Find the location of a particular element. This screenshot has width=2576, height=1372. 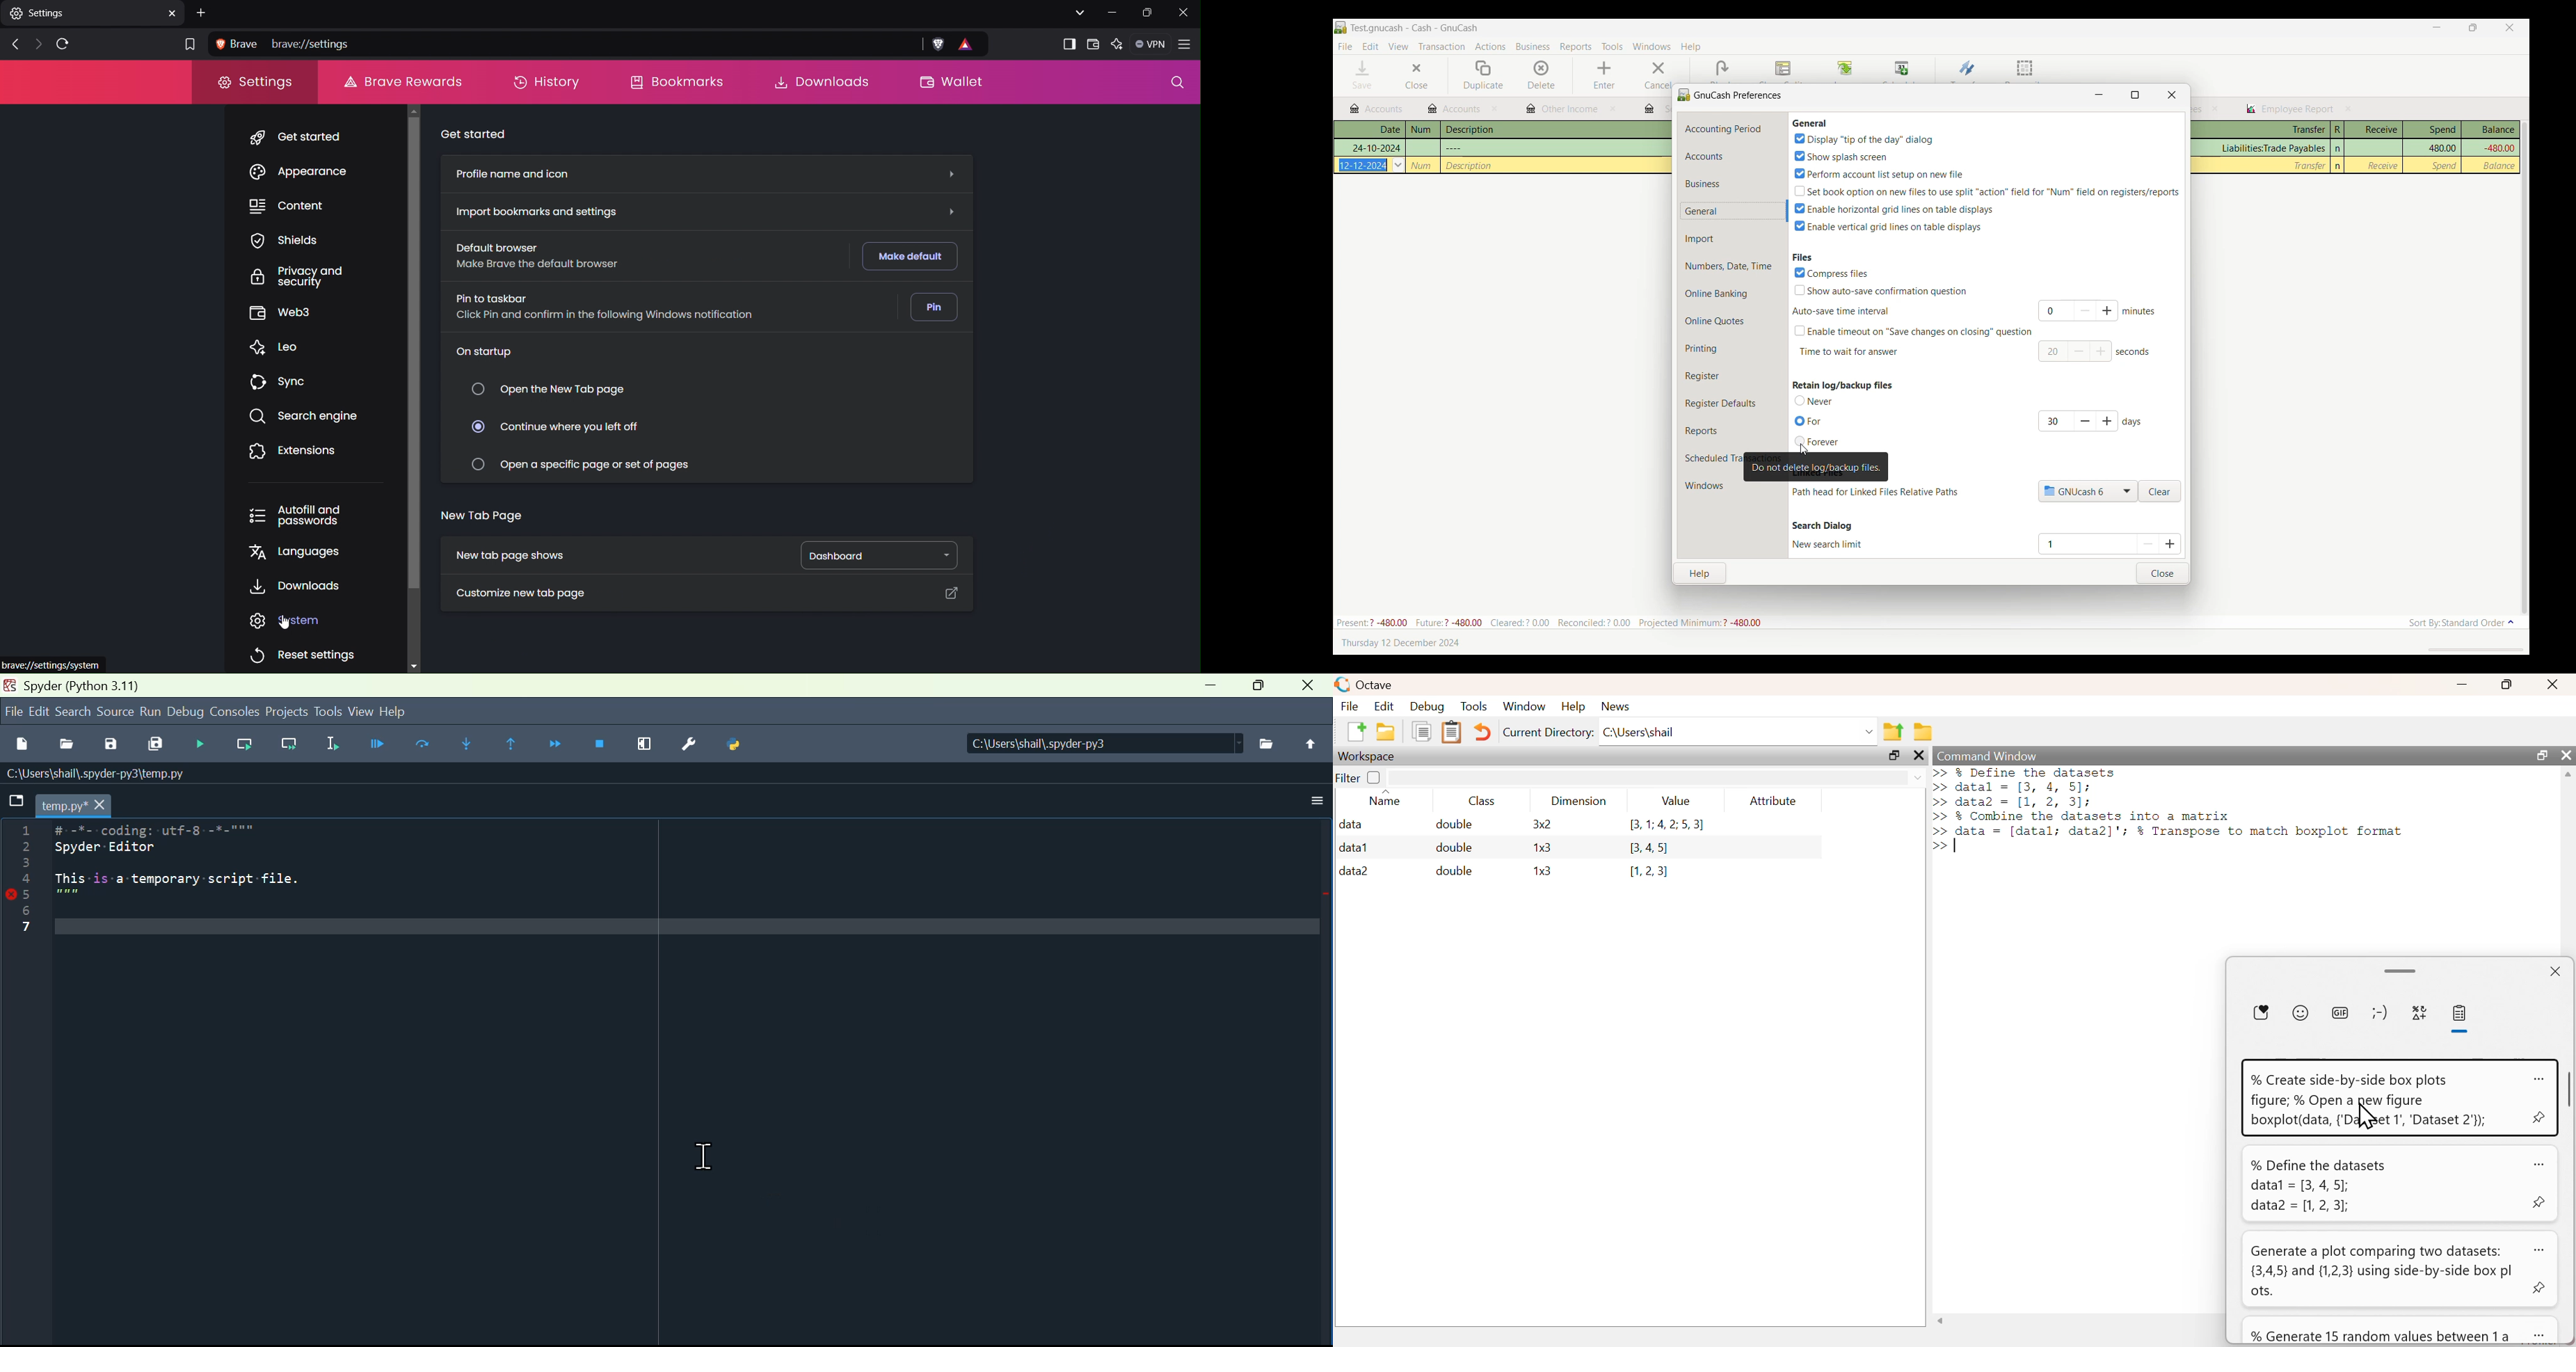

vertical slider is located at coordinates (2524, 362).